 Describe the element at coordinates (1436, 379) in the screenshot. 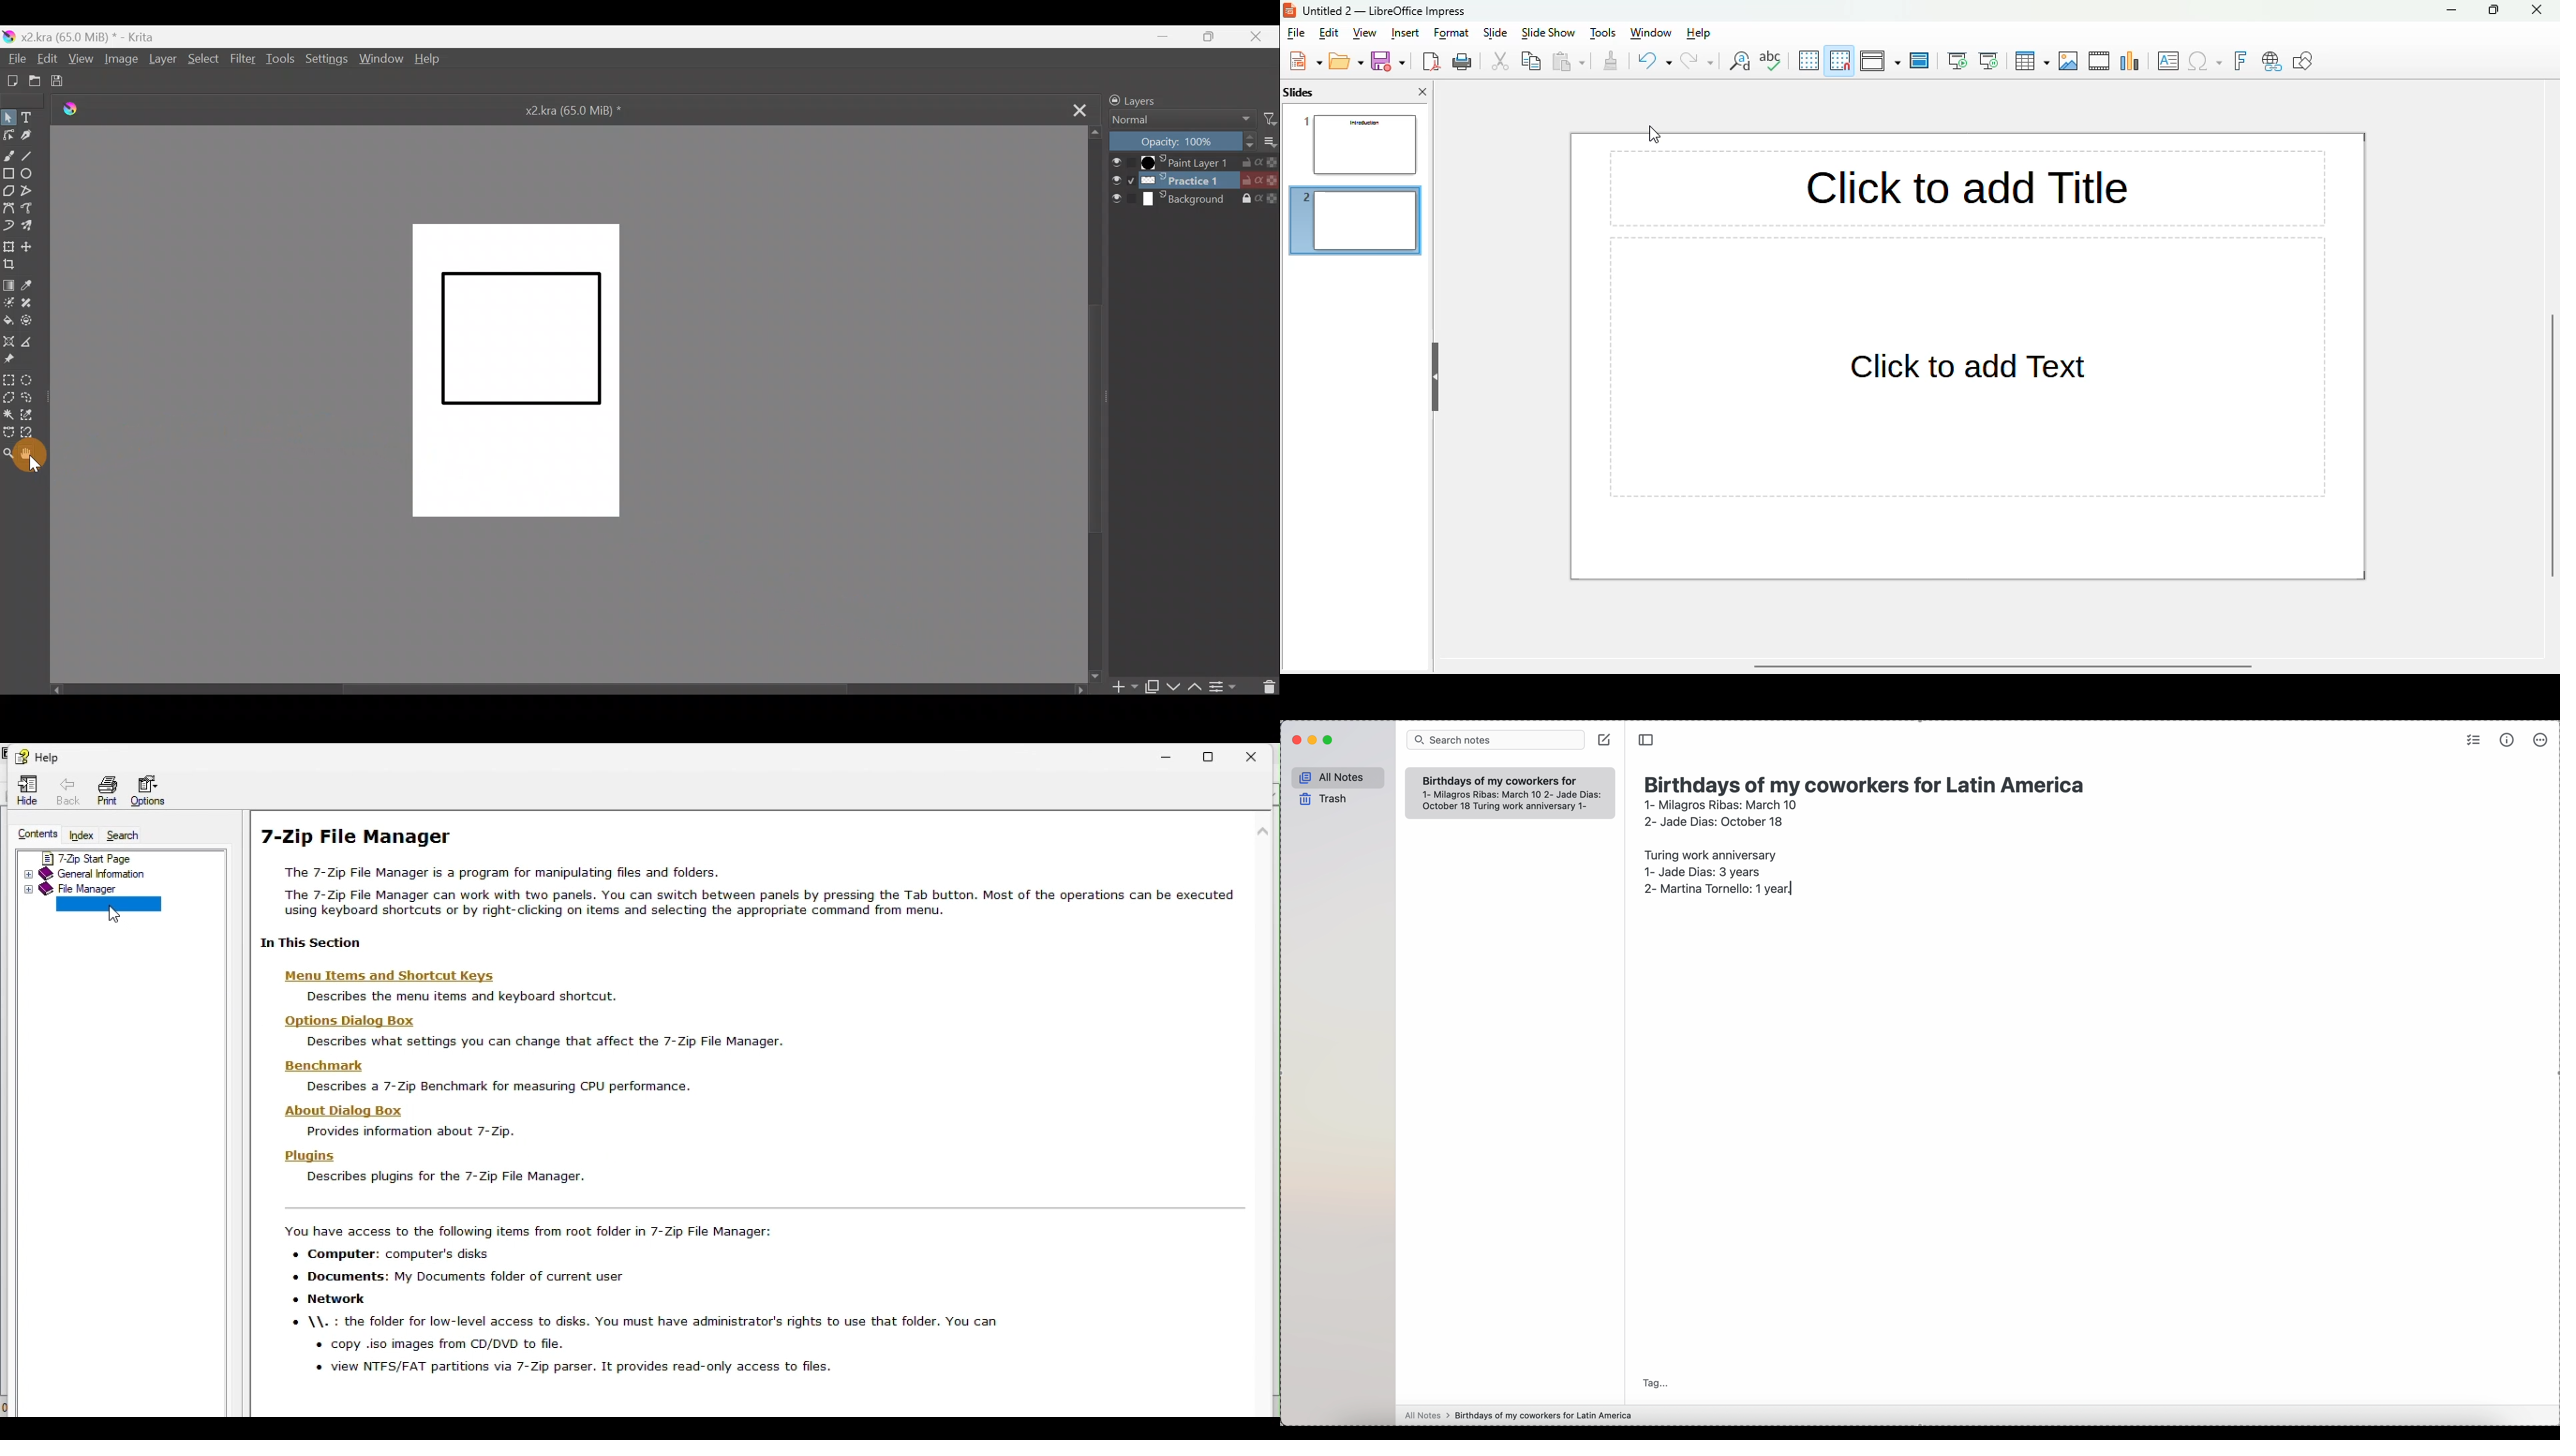

I see `hide pane` at that location.